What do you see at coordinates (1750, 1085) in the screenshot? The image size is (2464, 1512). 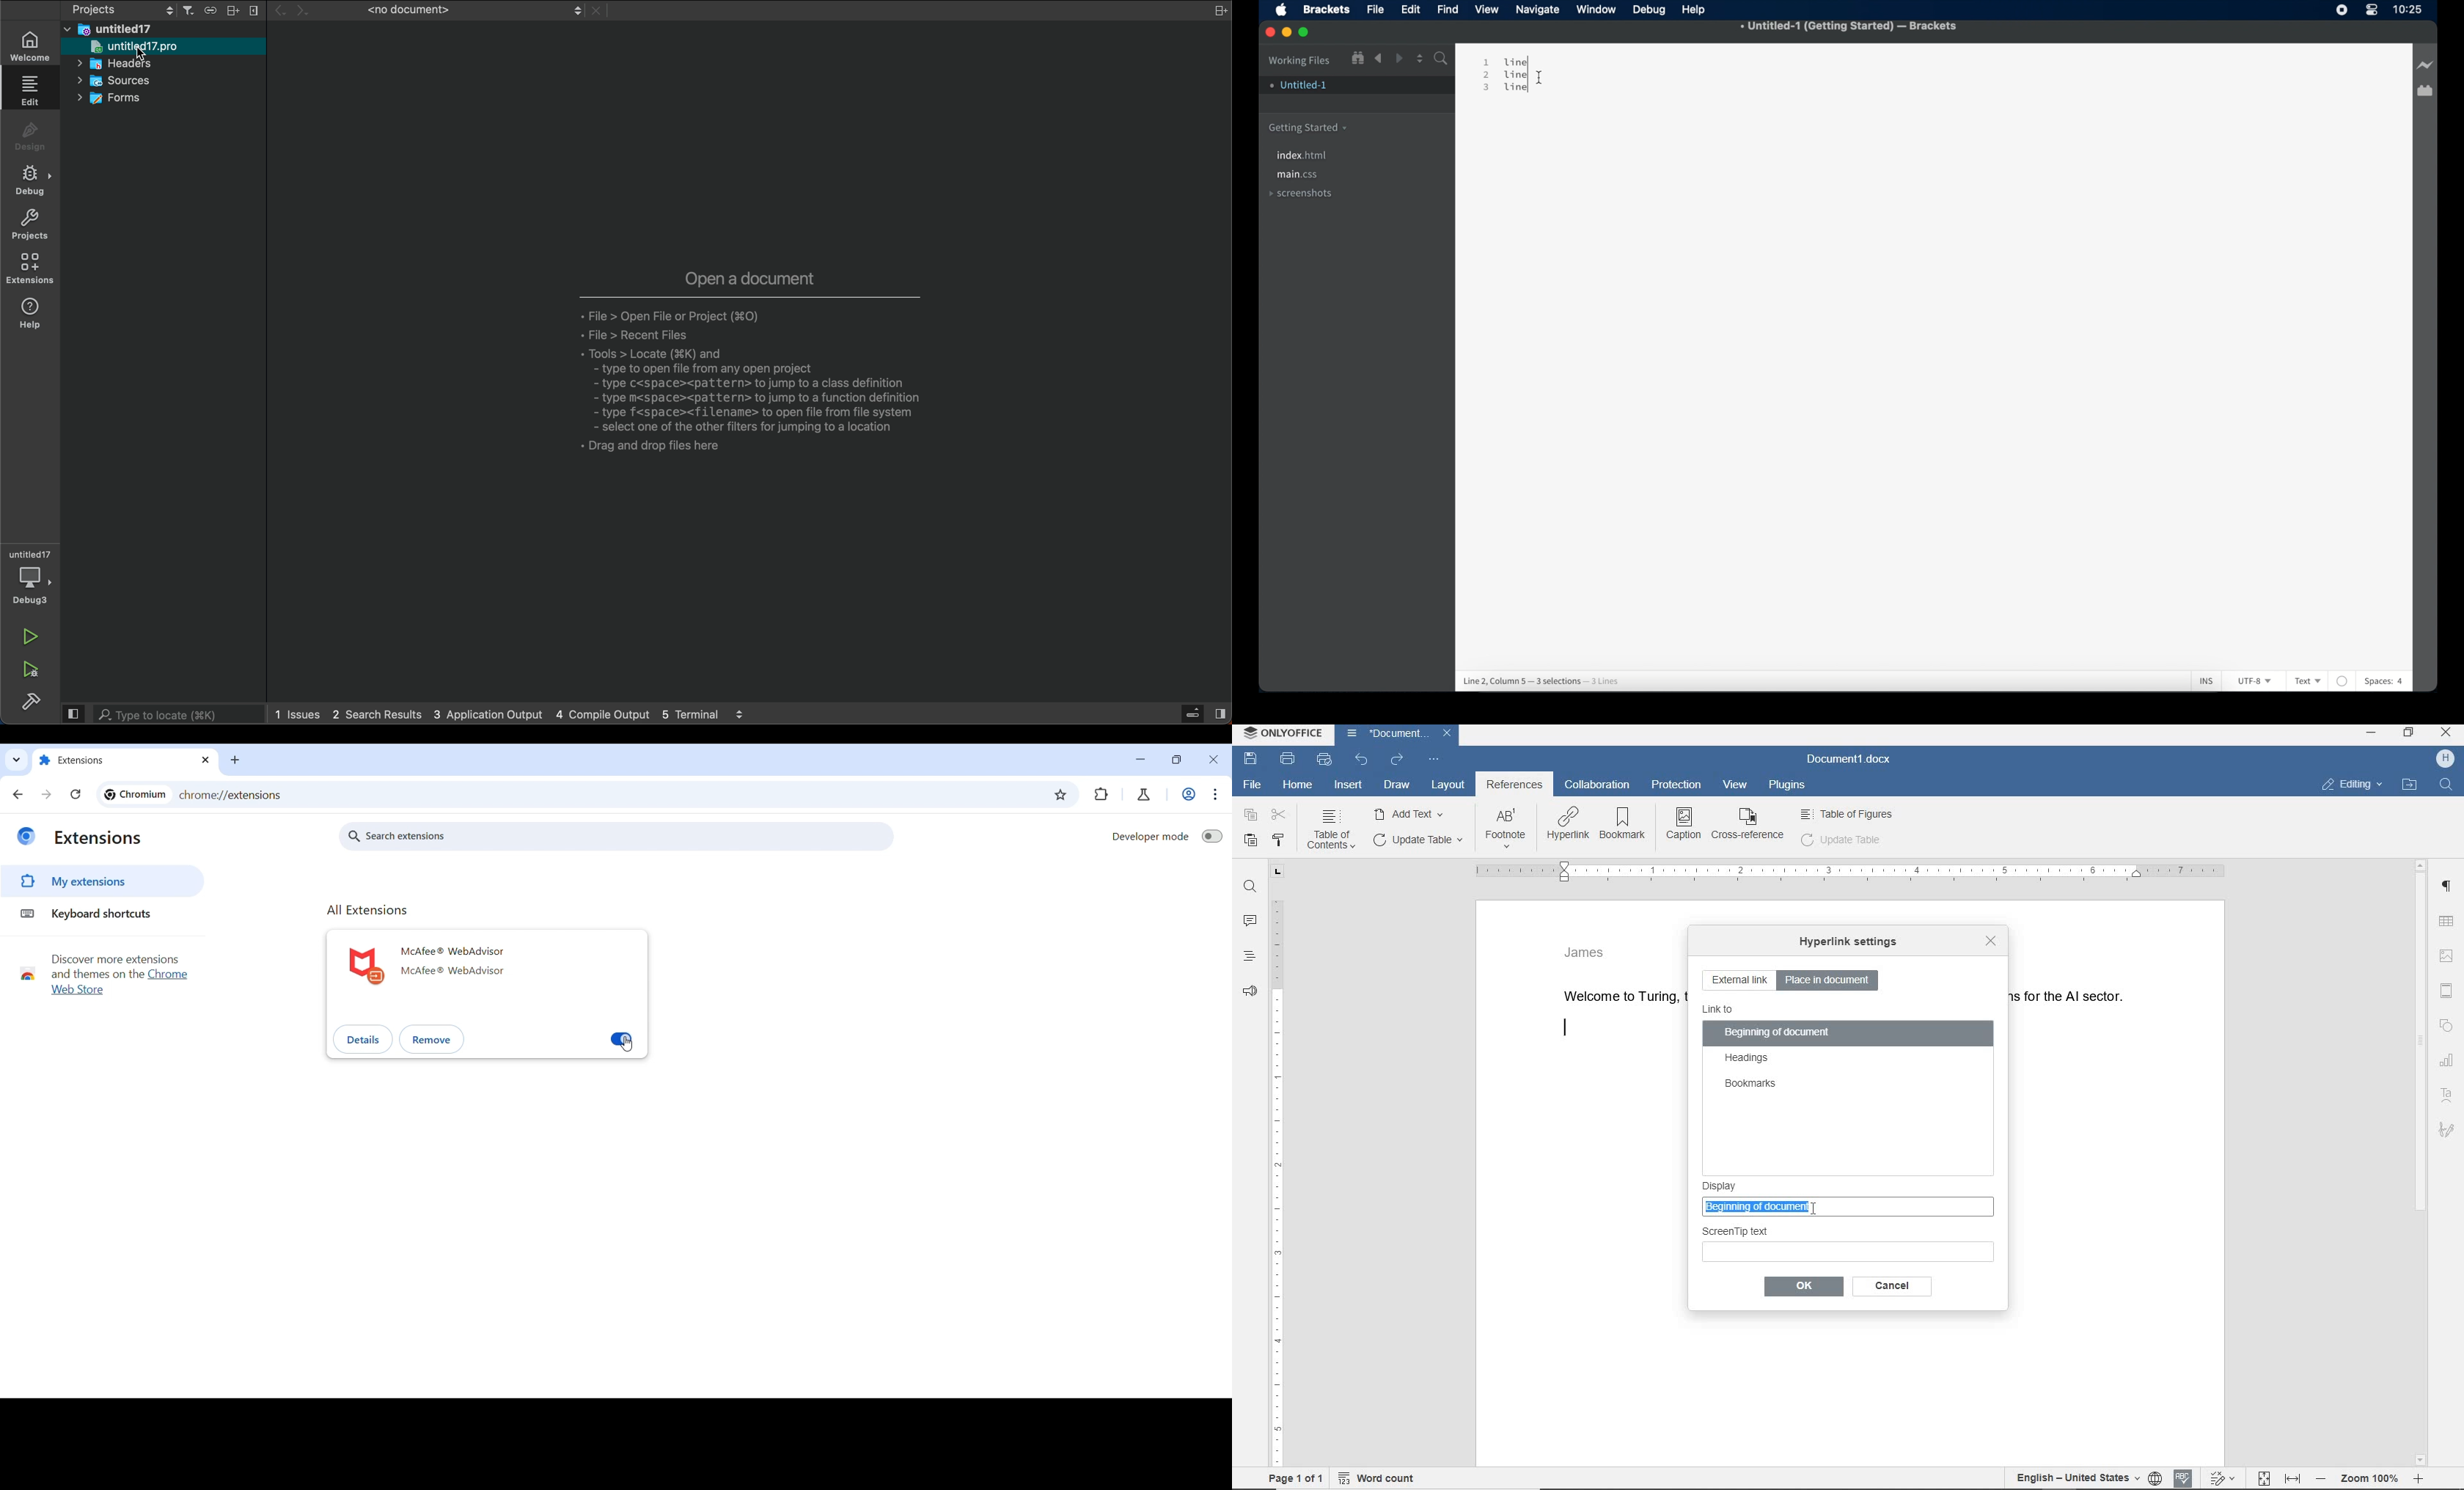 I see `bookmarks` at bounding box center [1750, 1085].